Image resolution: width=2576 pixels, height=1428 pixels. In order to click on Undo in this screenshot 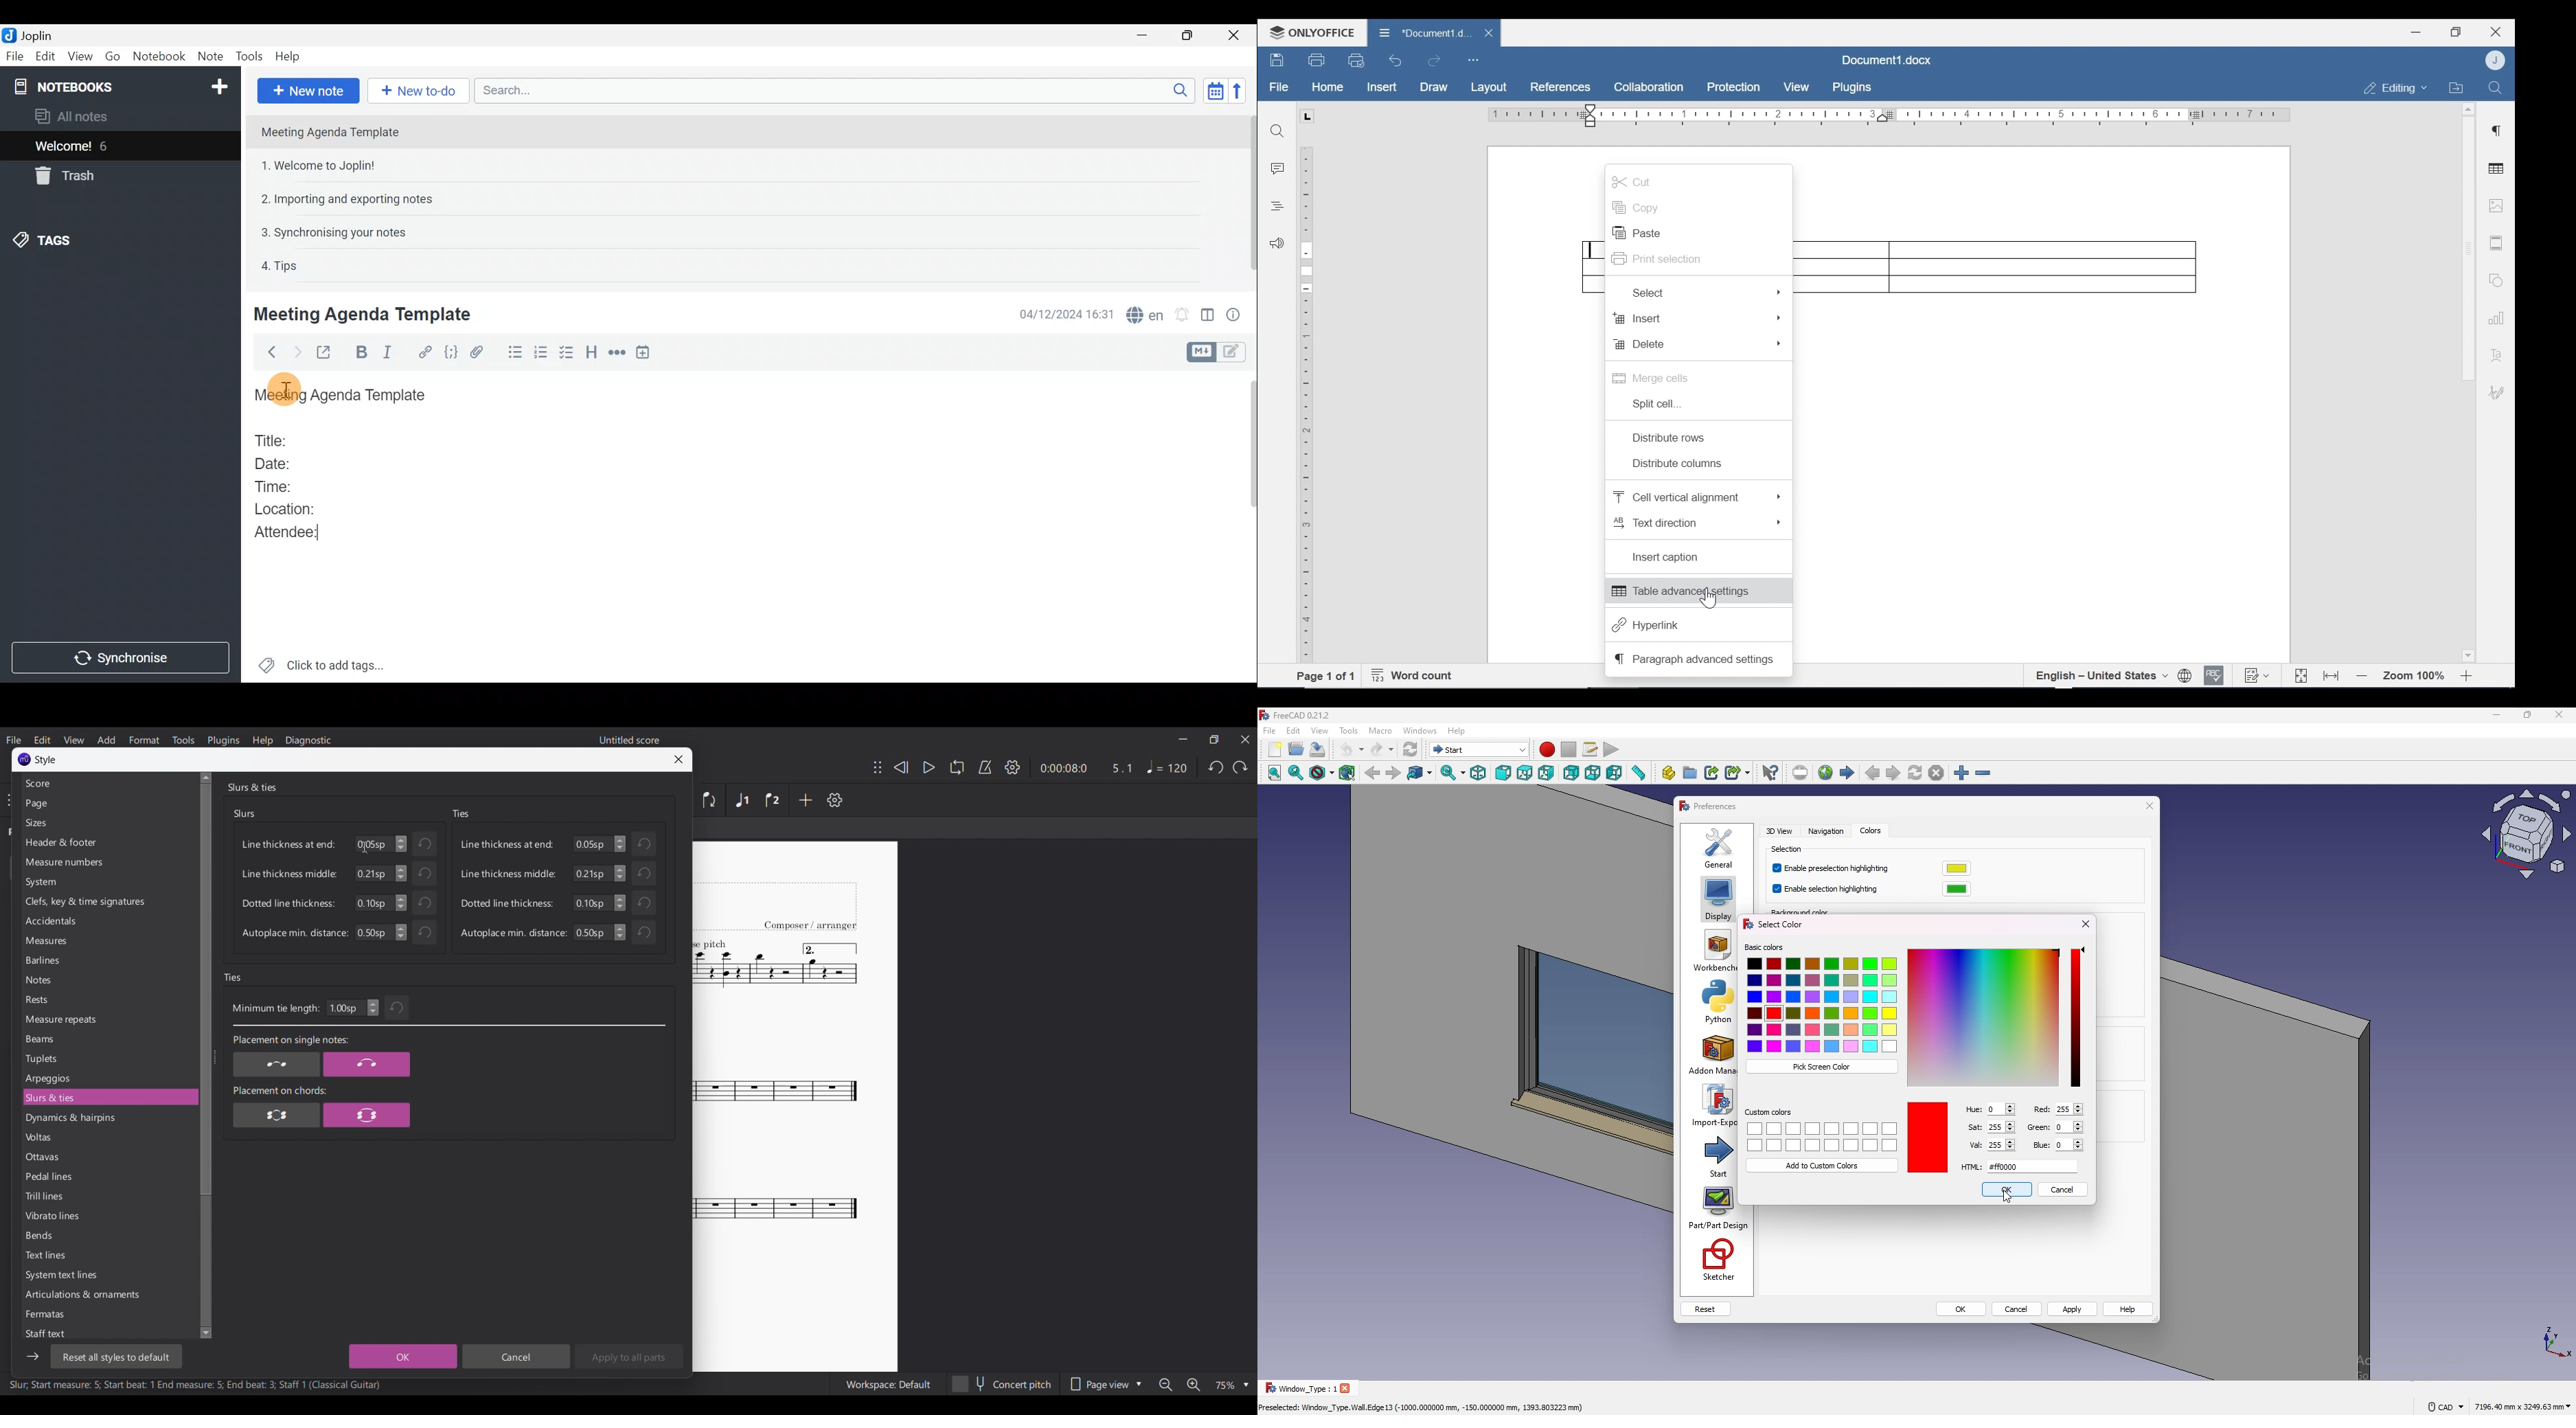, I will do `click(425, 844)`.